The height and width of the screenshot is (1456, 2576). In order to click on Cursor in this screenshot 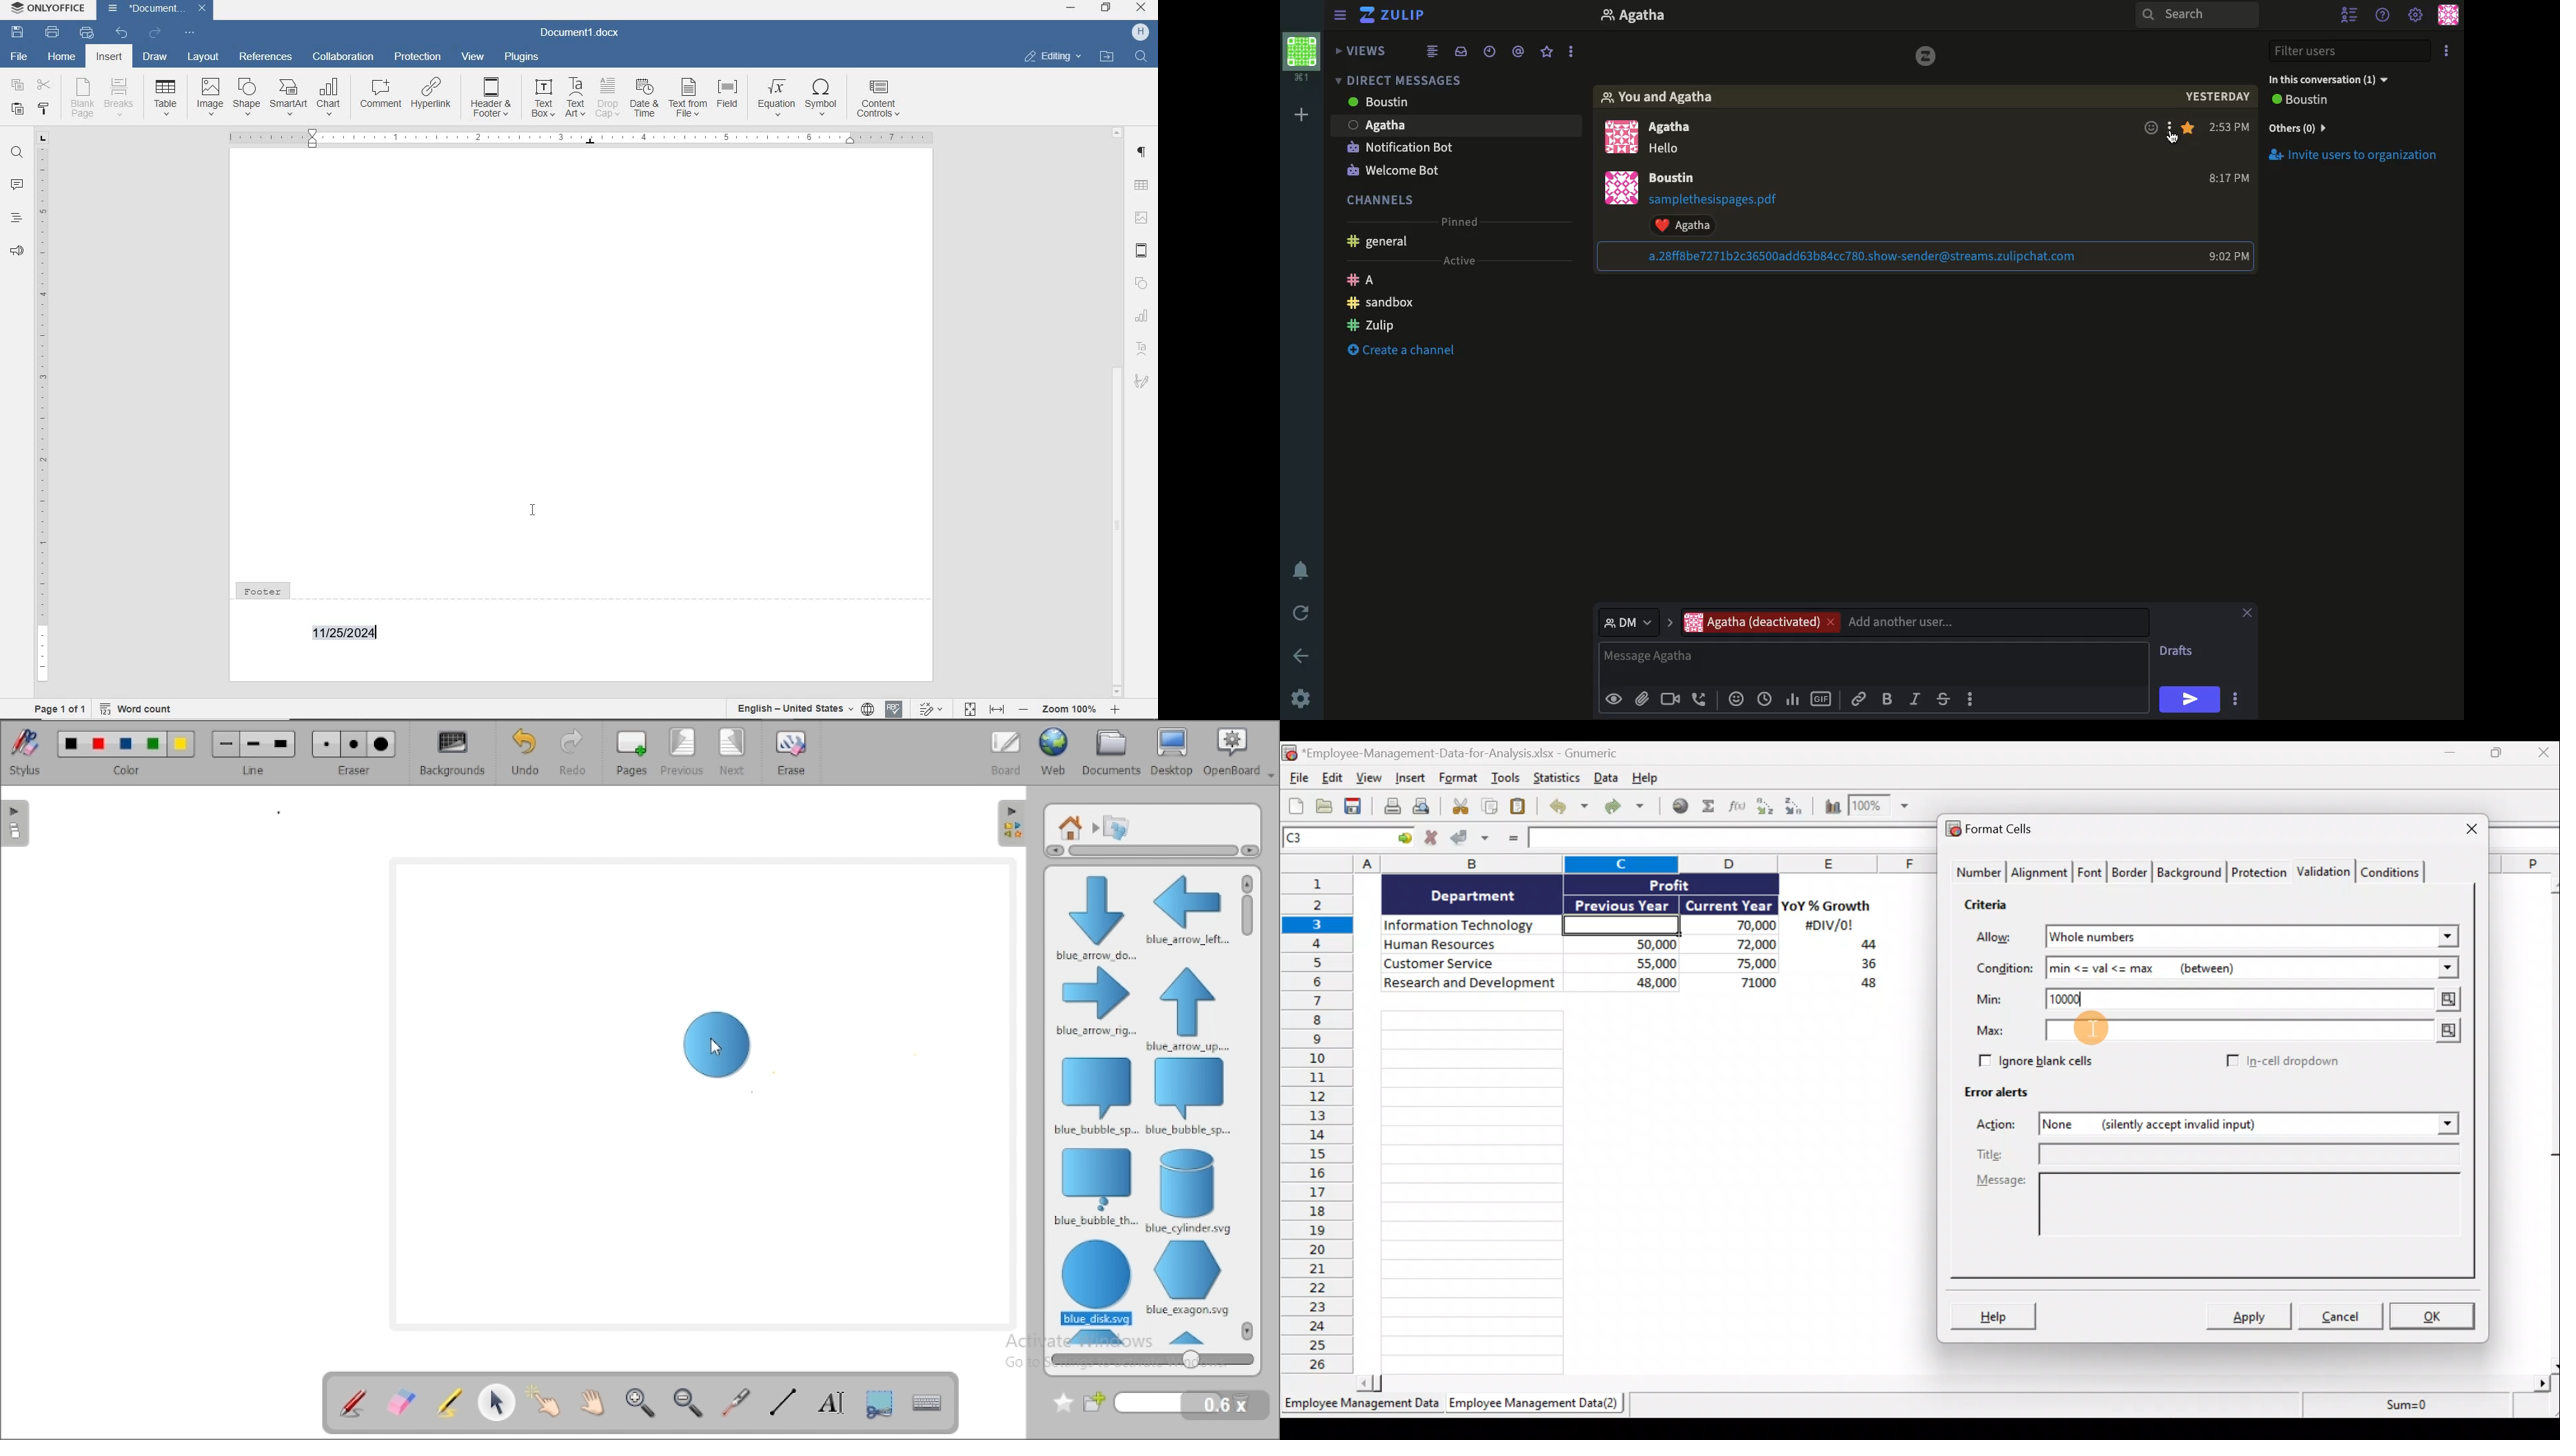, I will do `click(2090, 1026)`.